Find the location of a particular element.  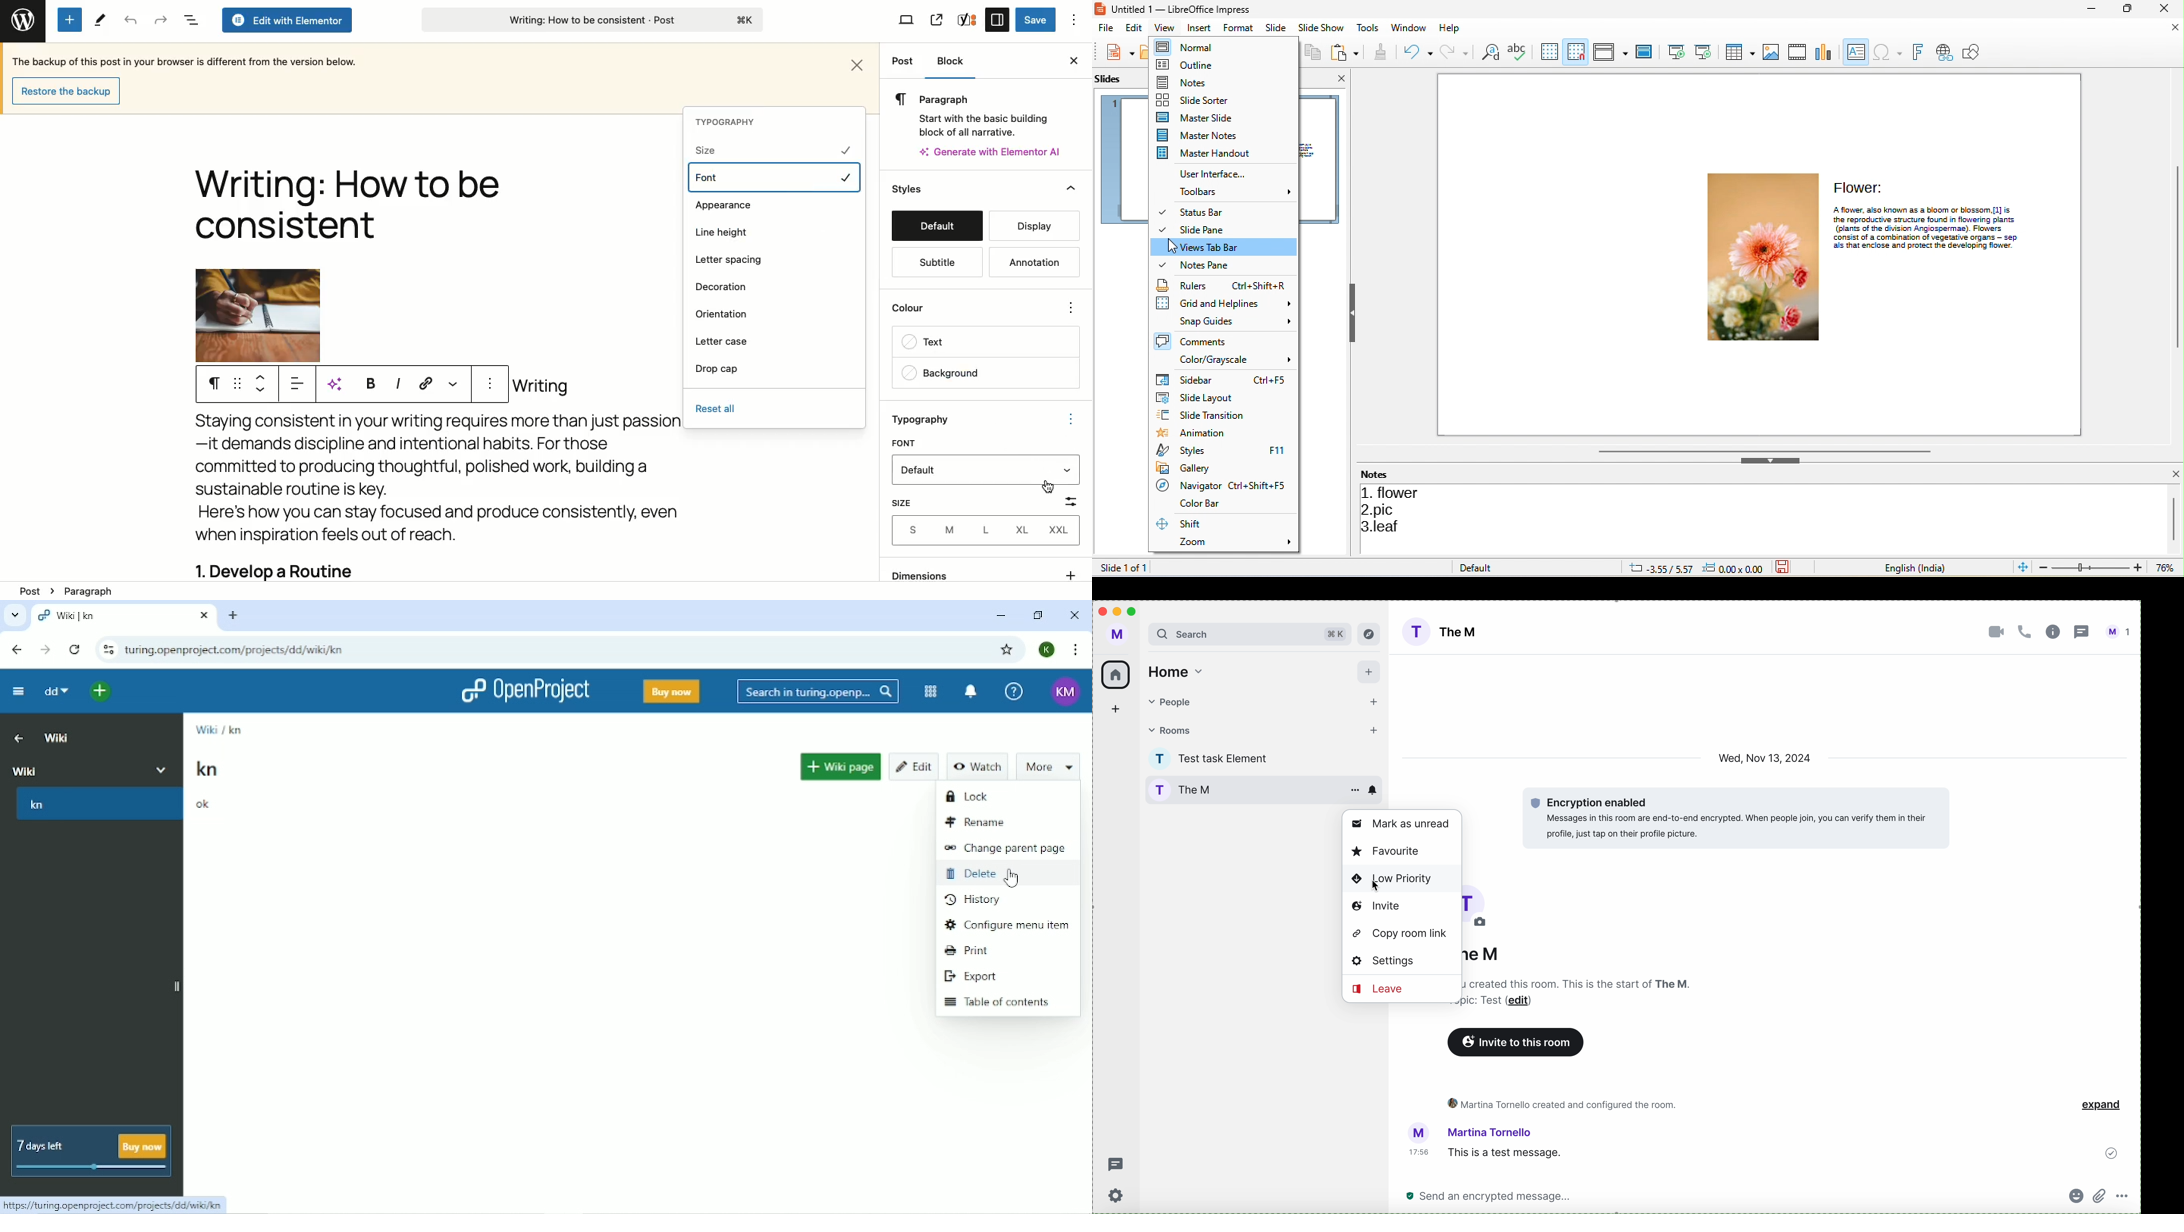

Link is located at coordinates (426, 383).